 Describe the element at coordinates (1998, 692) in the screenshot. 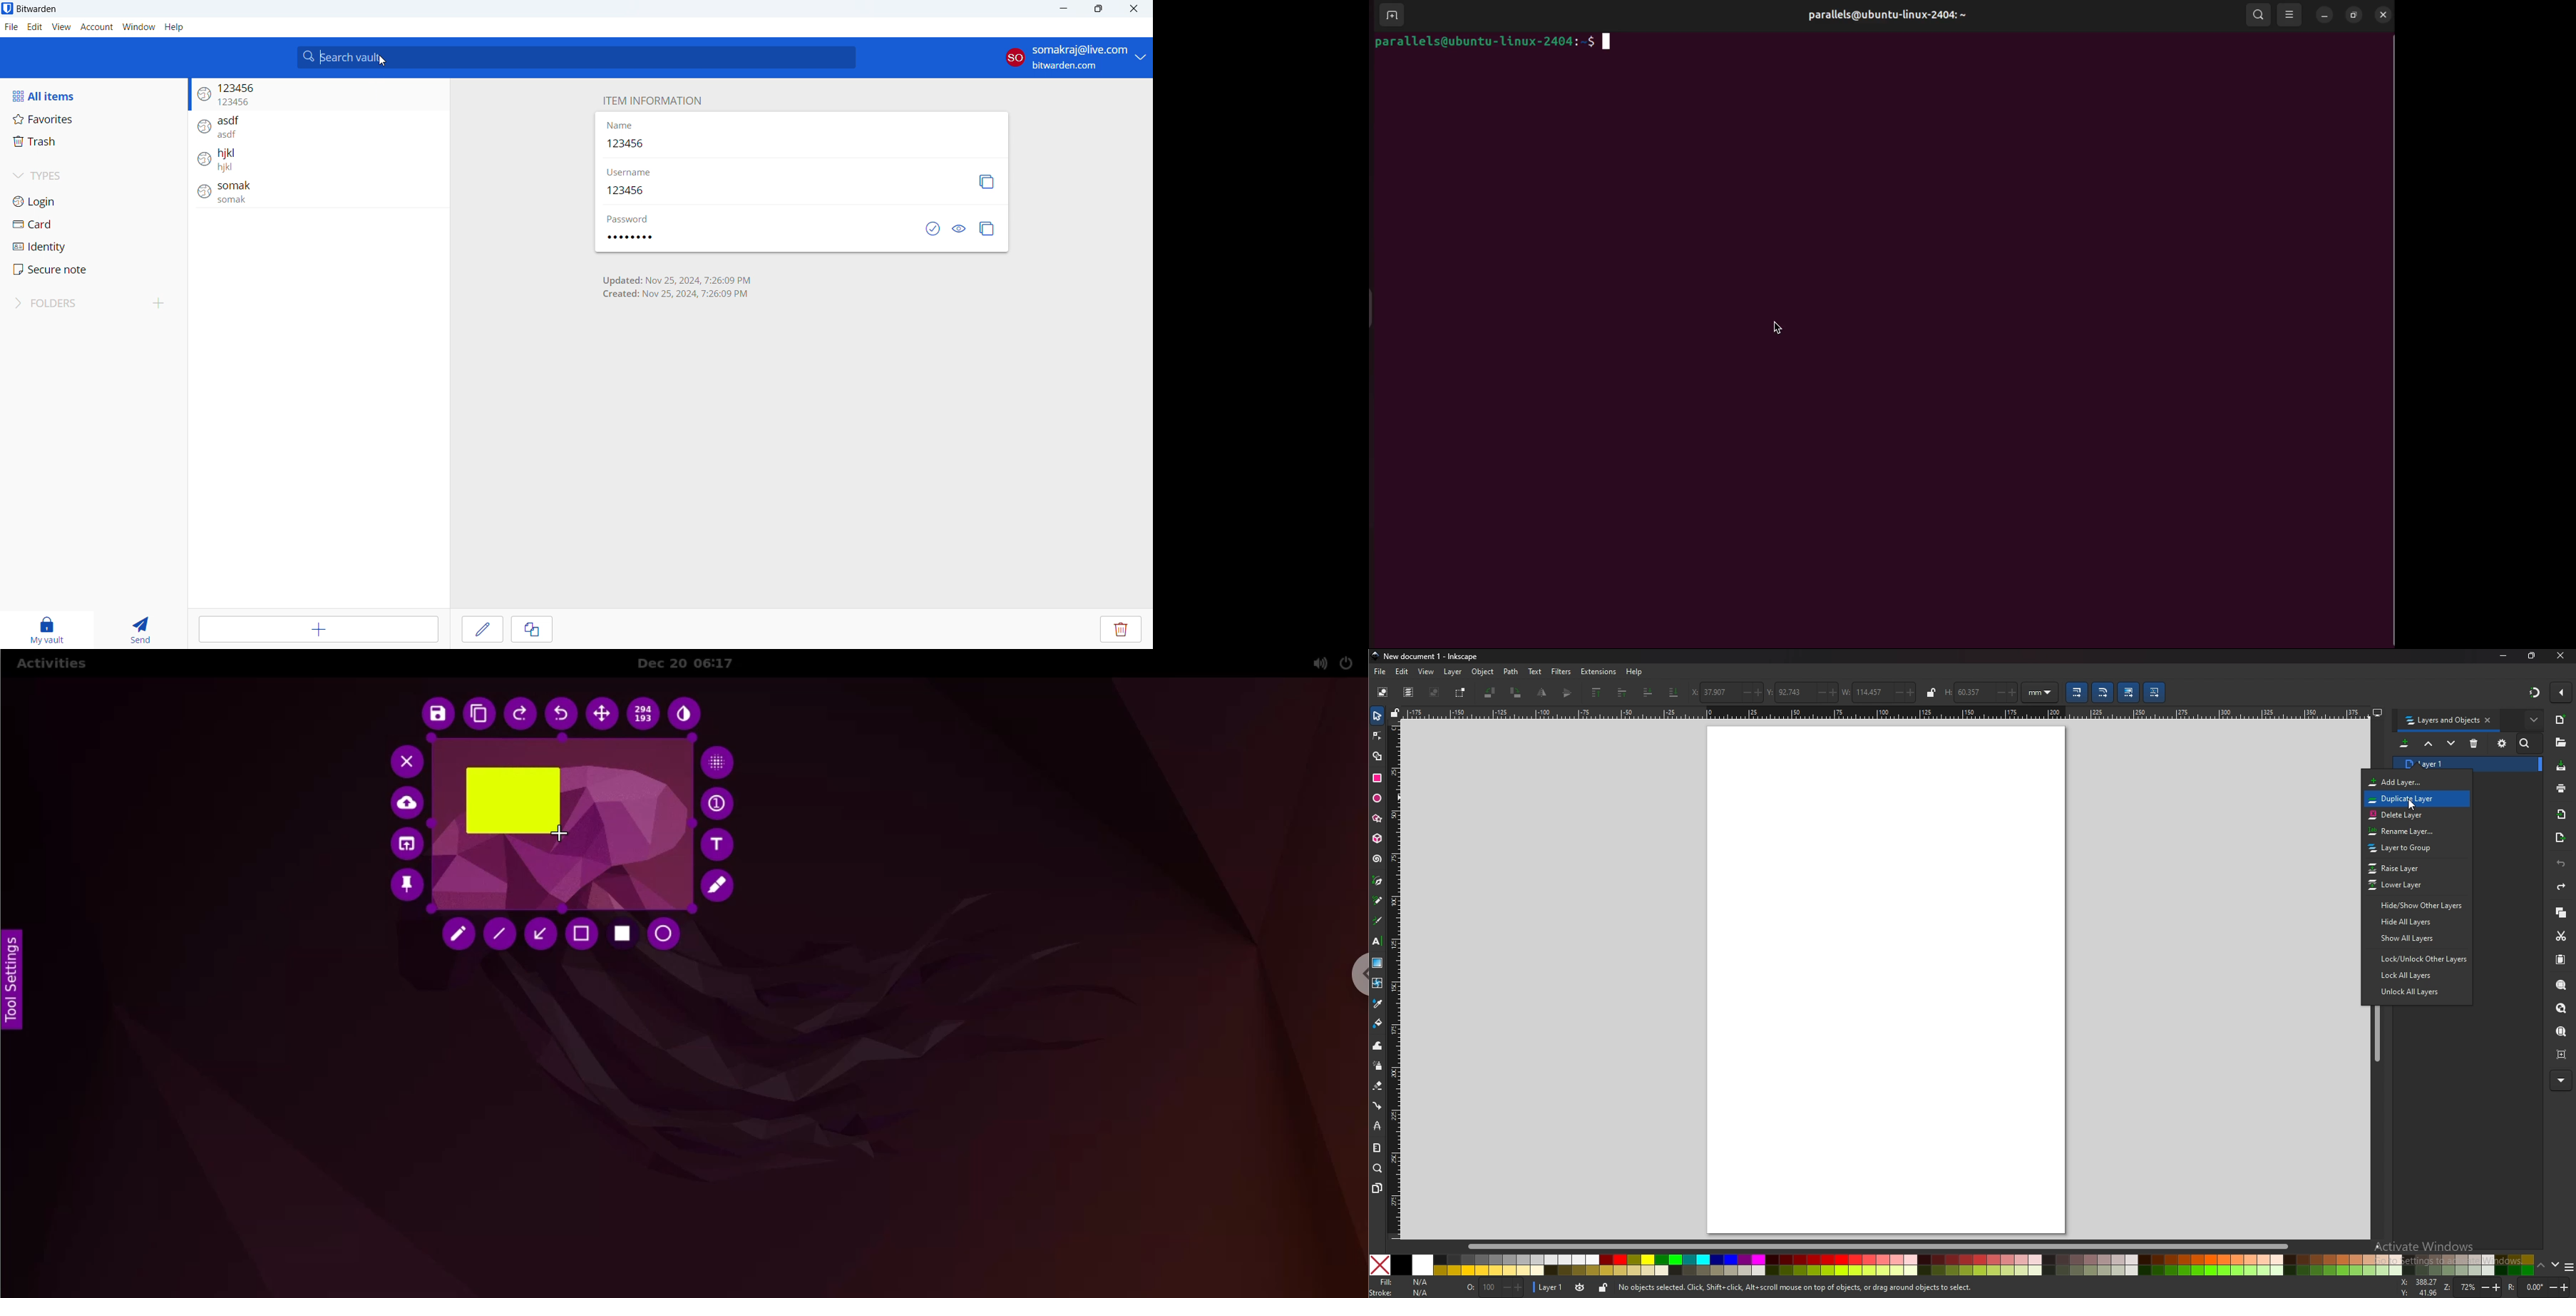

I see `Decrease` at that location.